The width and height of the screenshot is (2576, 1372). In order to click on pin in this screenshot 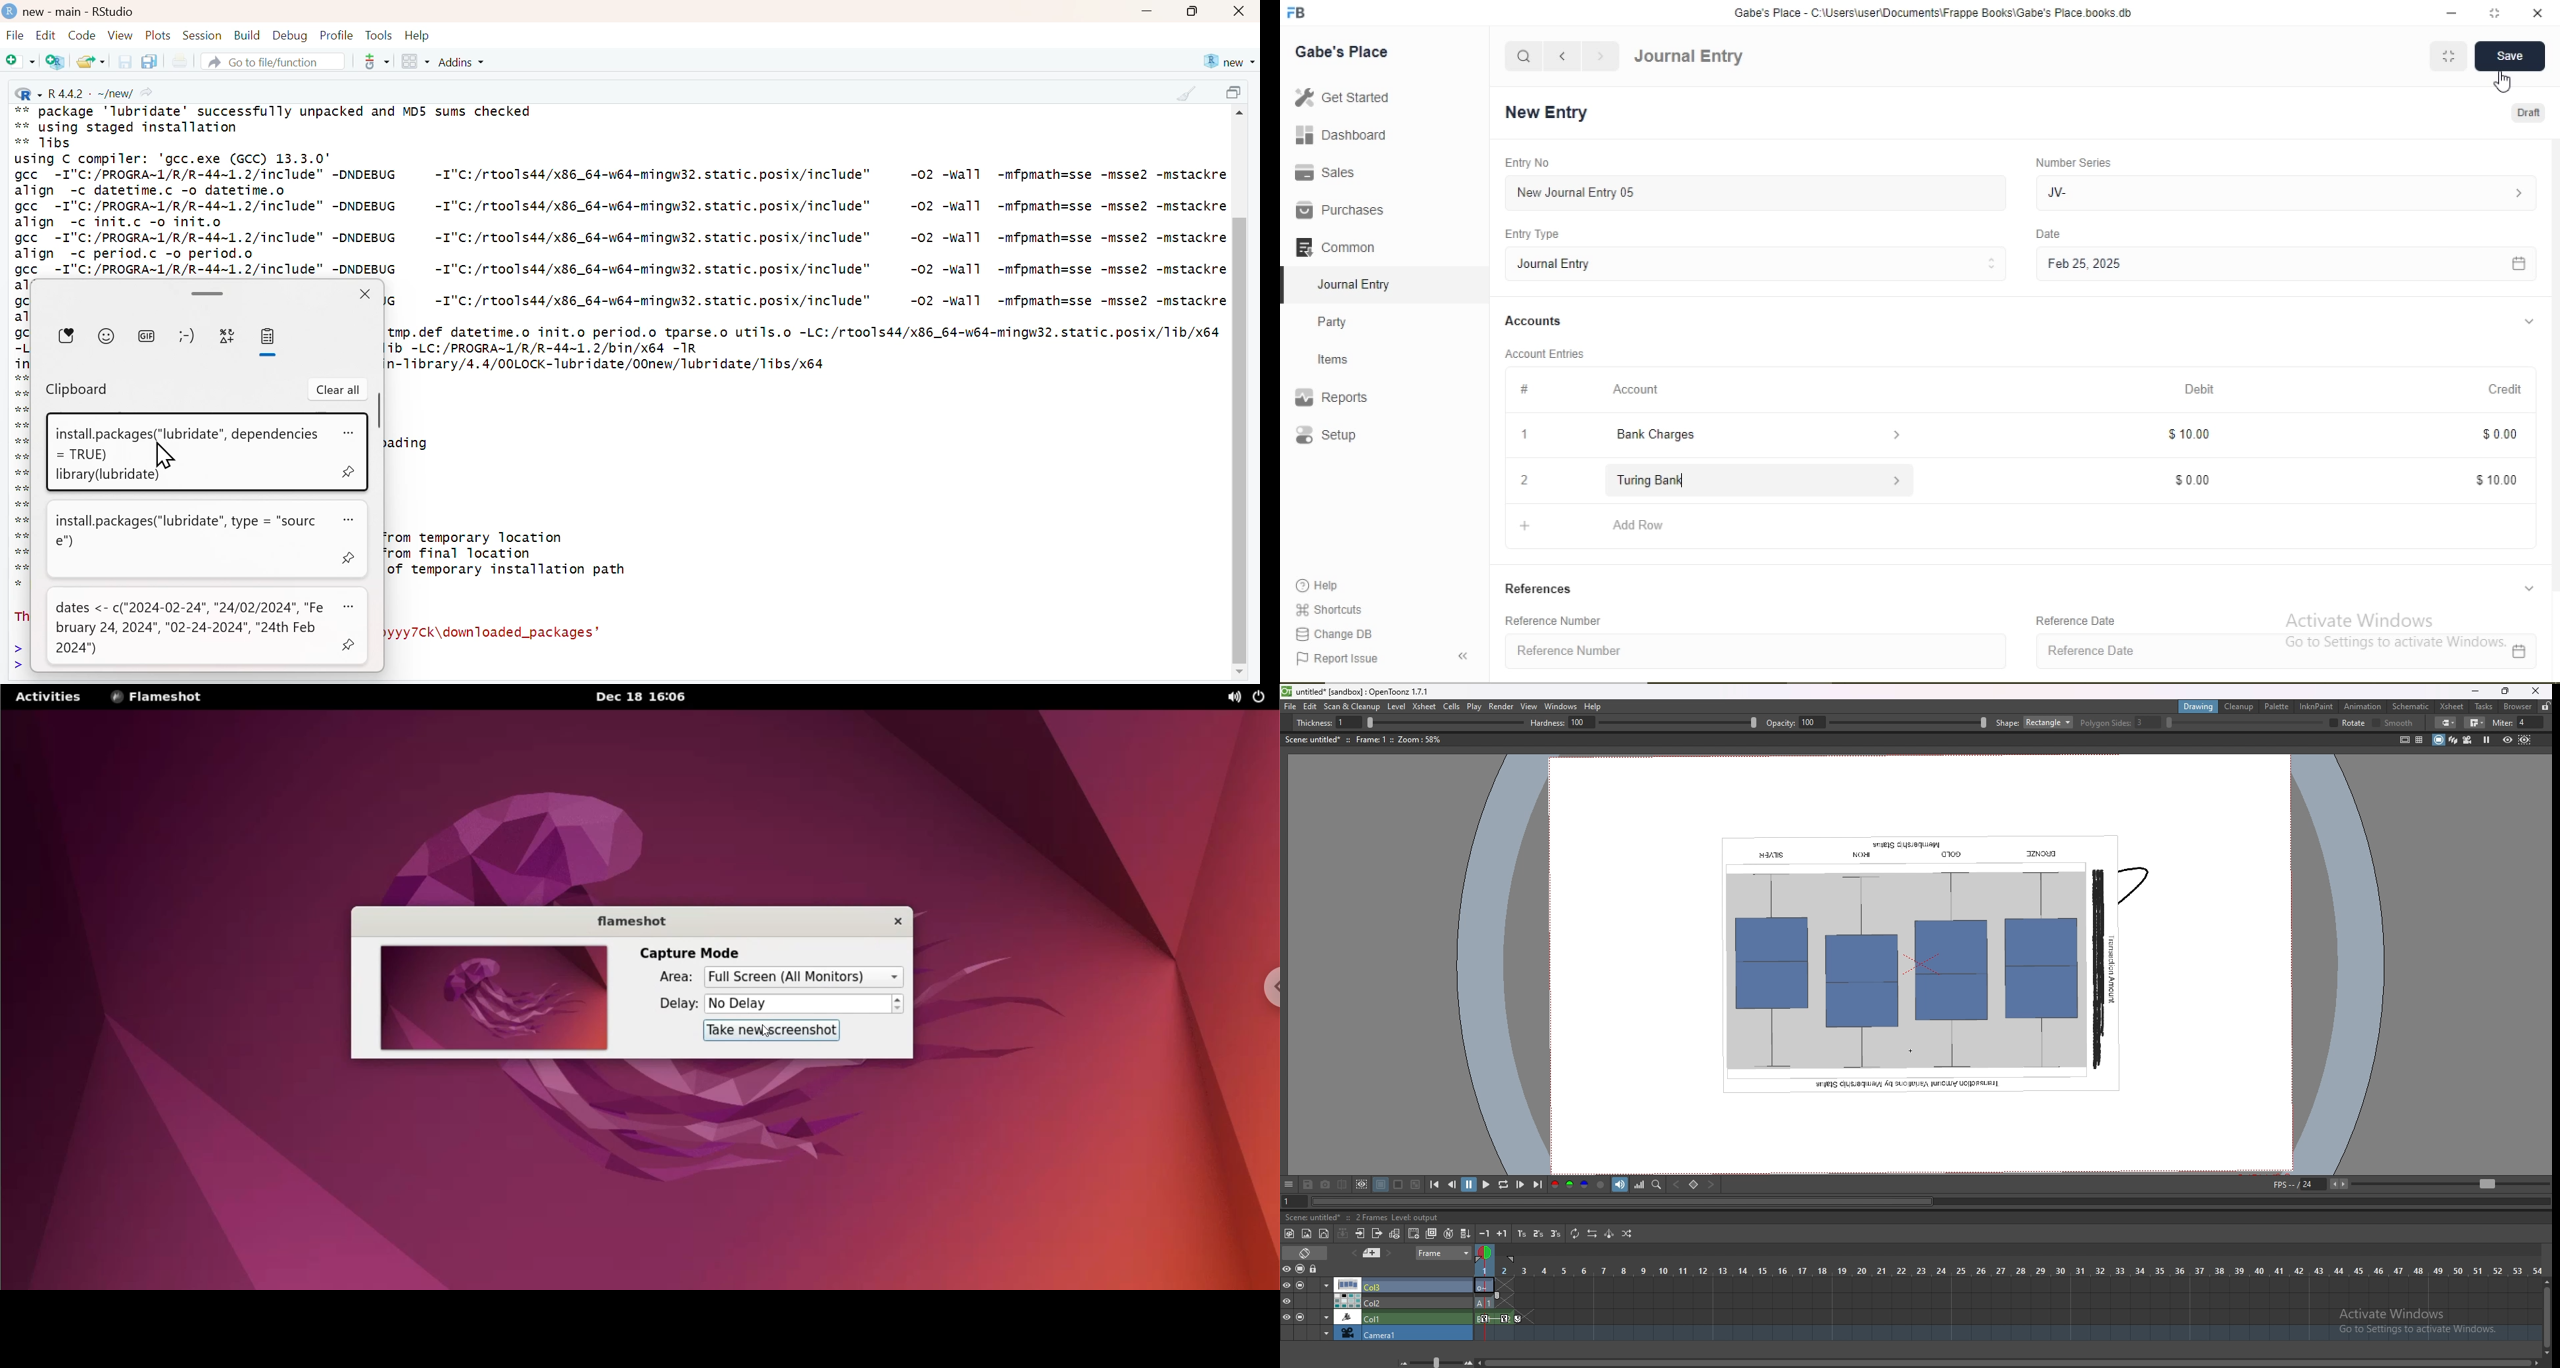, I will do `click(349, 643)`.